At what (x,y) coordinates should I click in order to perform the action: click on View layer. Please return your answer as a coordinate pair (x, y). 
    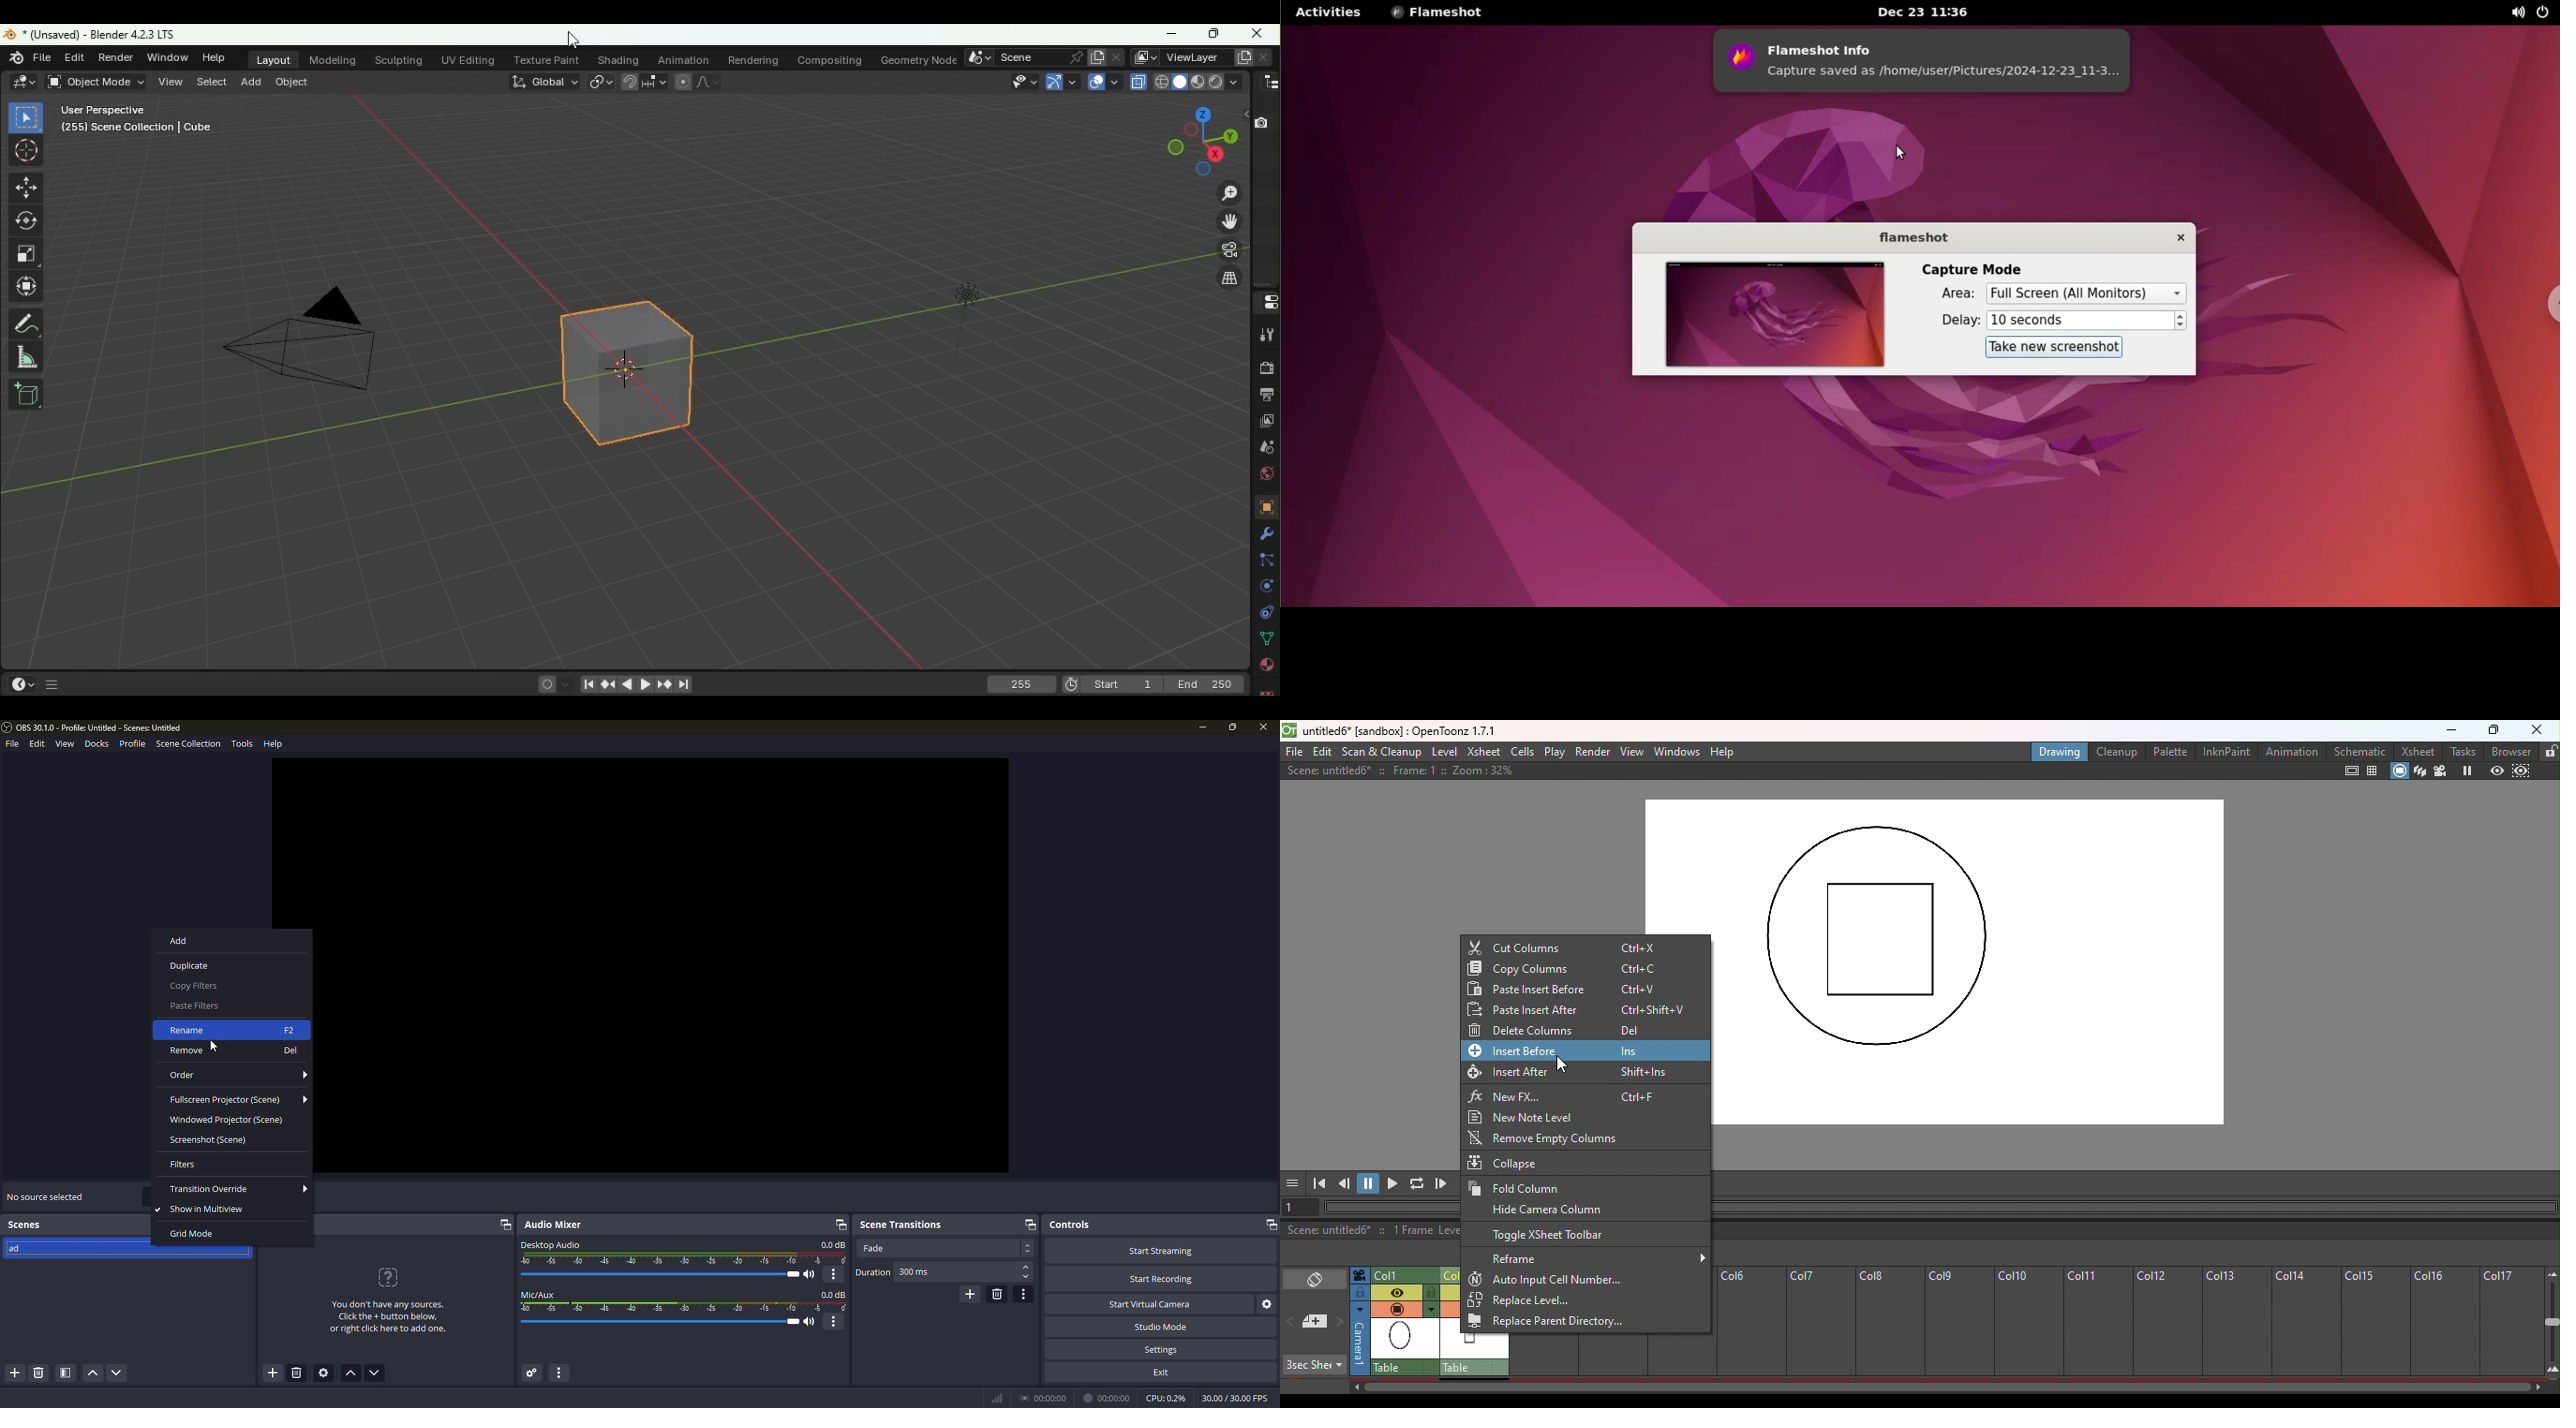
    Looking at the image, I should click on (1266, 423).